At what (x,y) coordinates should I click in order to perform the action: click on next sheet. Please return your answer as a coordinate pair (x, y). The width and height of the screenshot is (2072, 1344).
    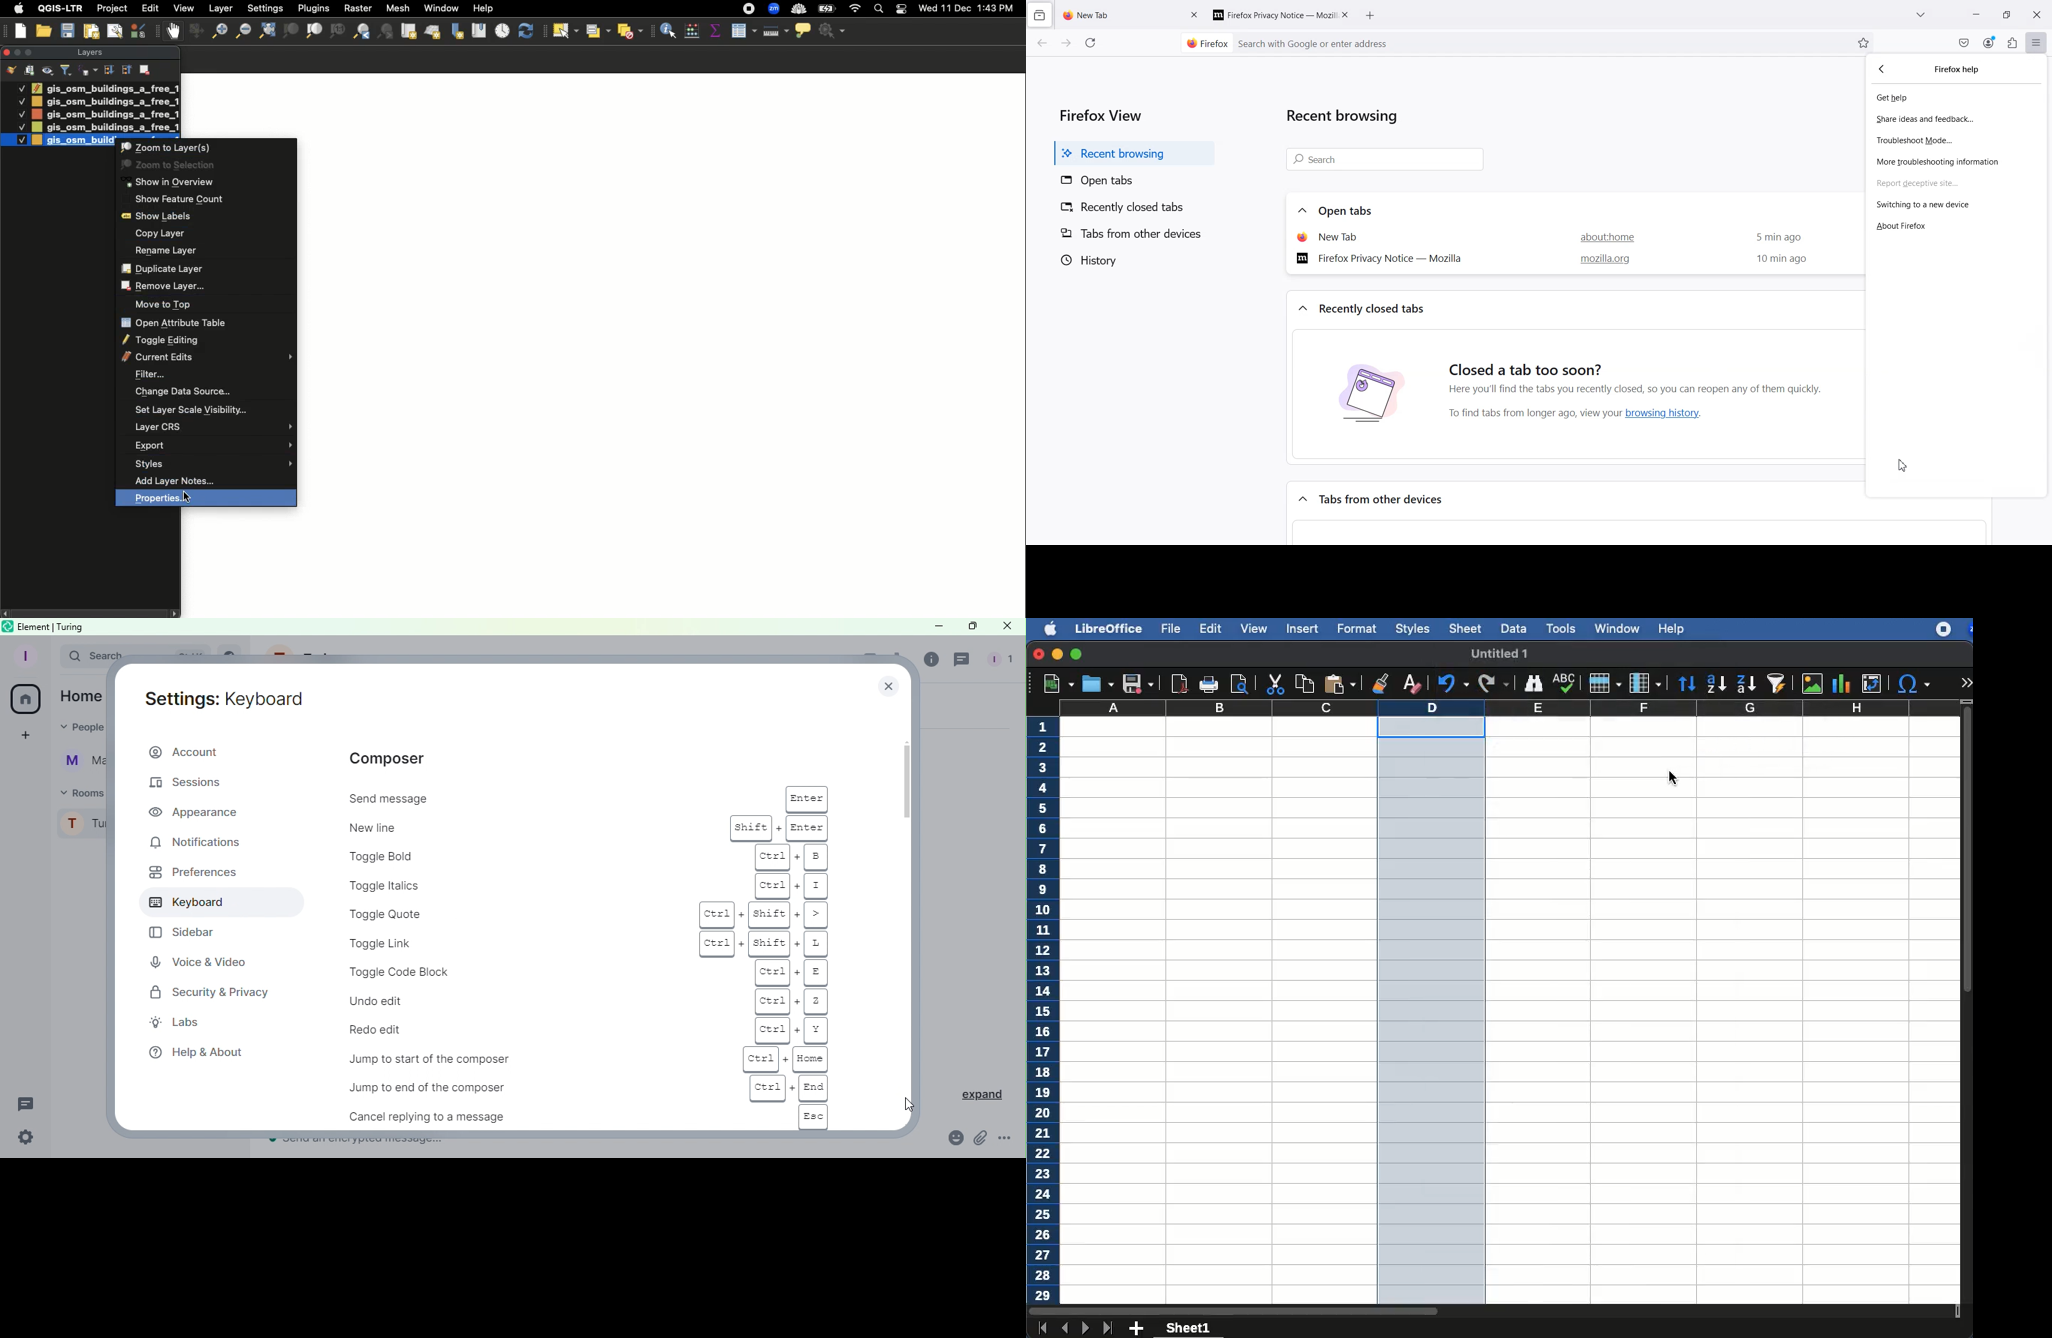
    Looking at the image, I should click on (1084, 1330).